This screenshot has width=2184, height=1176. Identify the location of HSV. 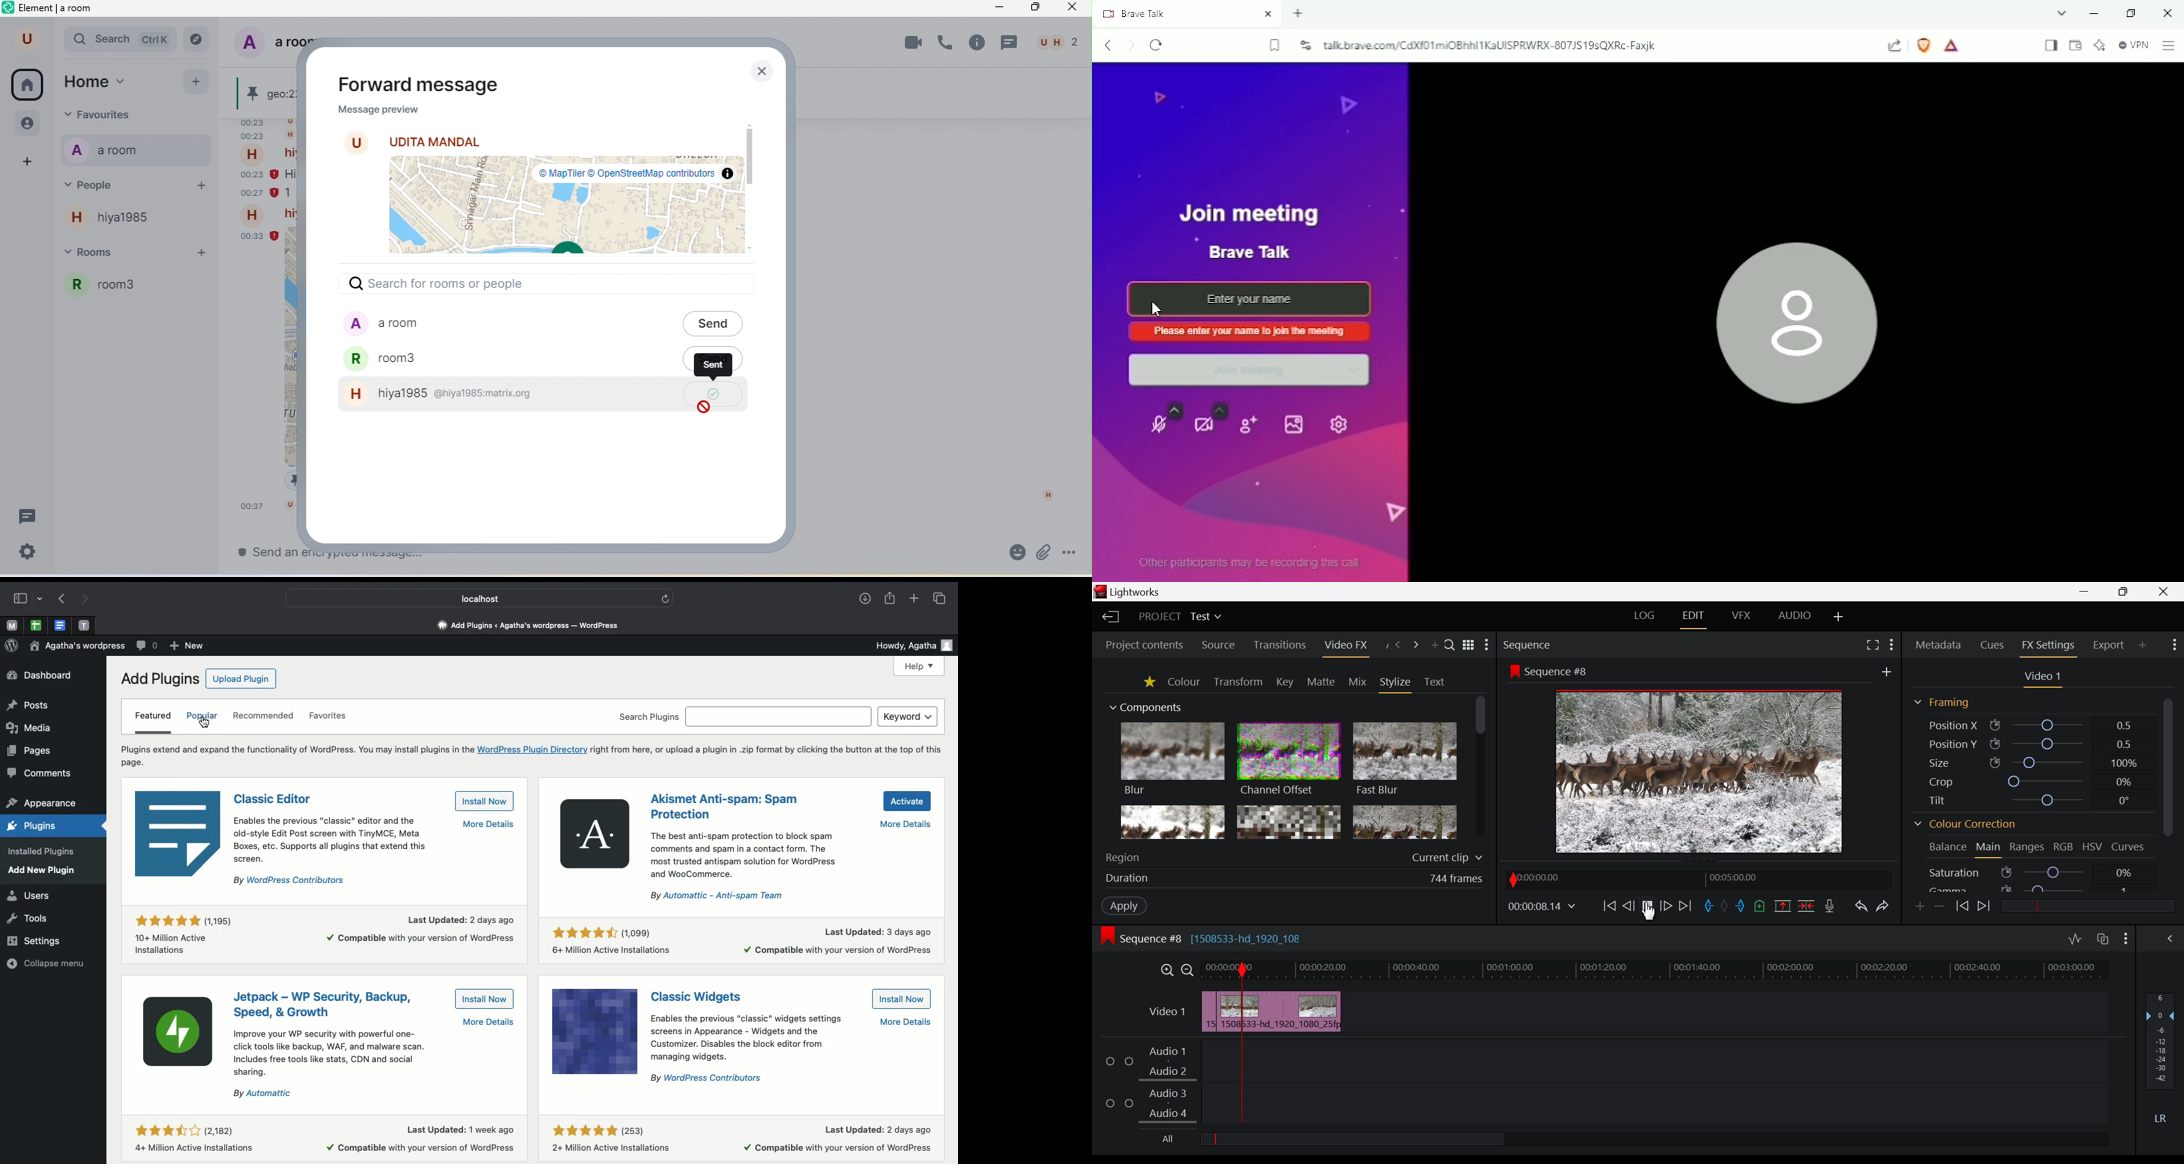
(2094, 848).